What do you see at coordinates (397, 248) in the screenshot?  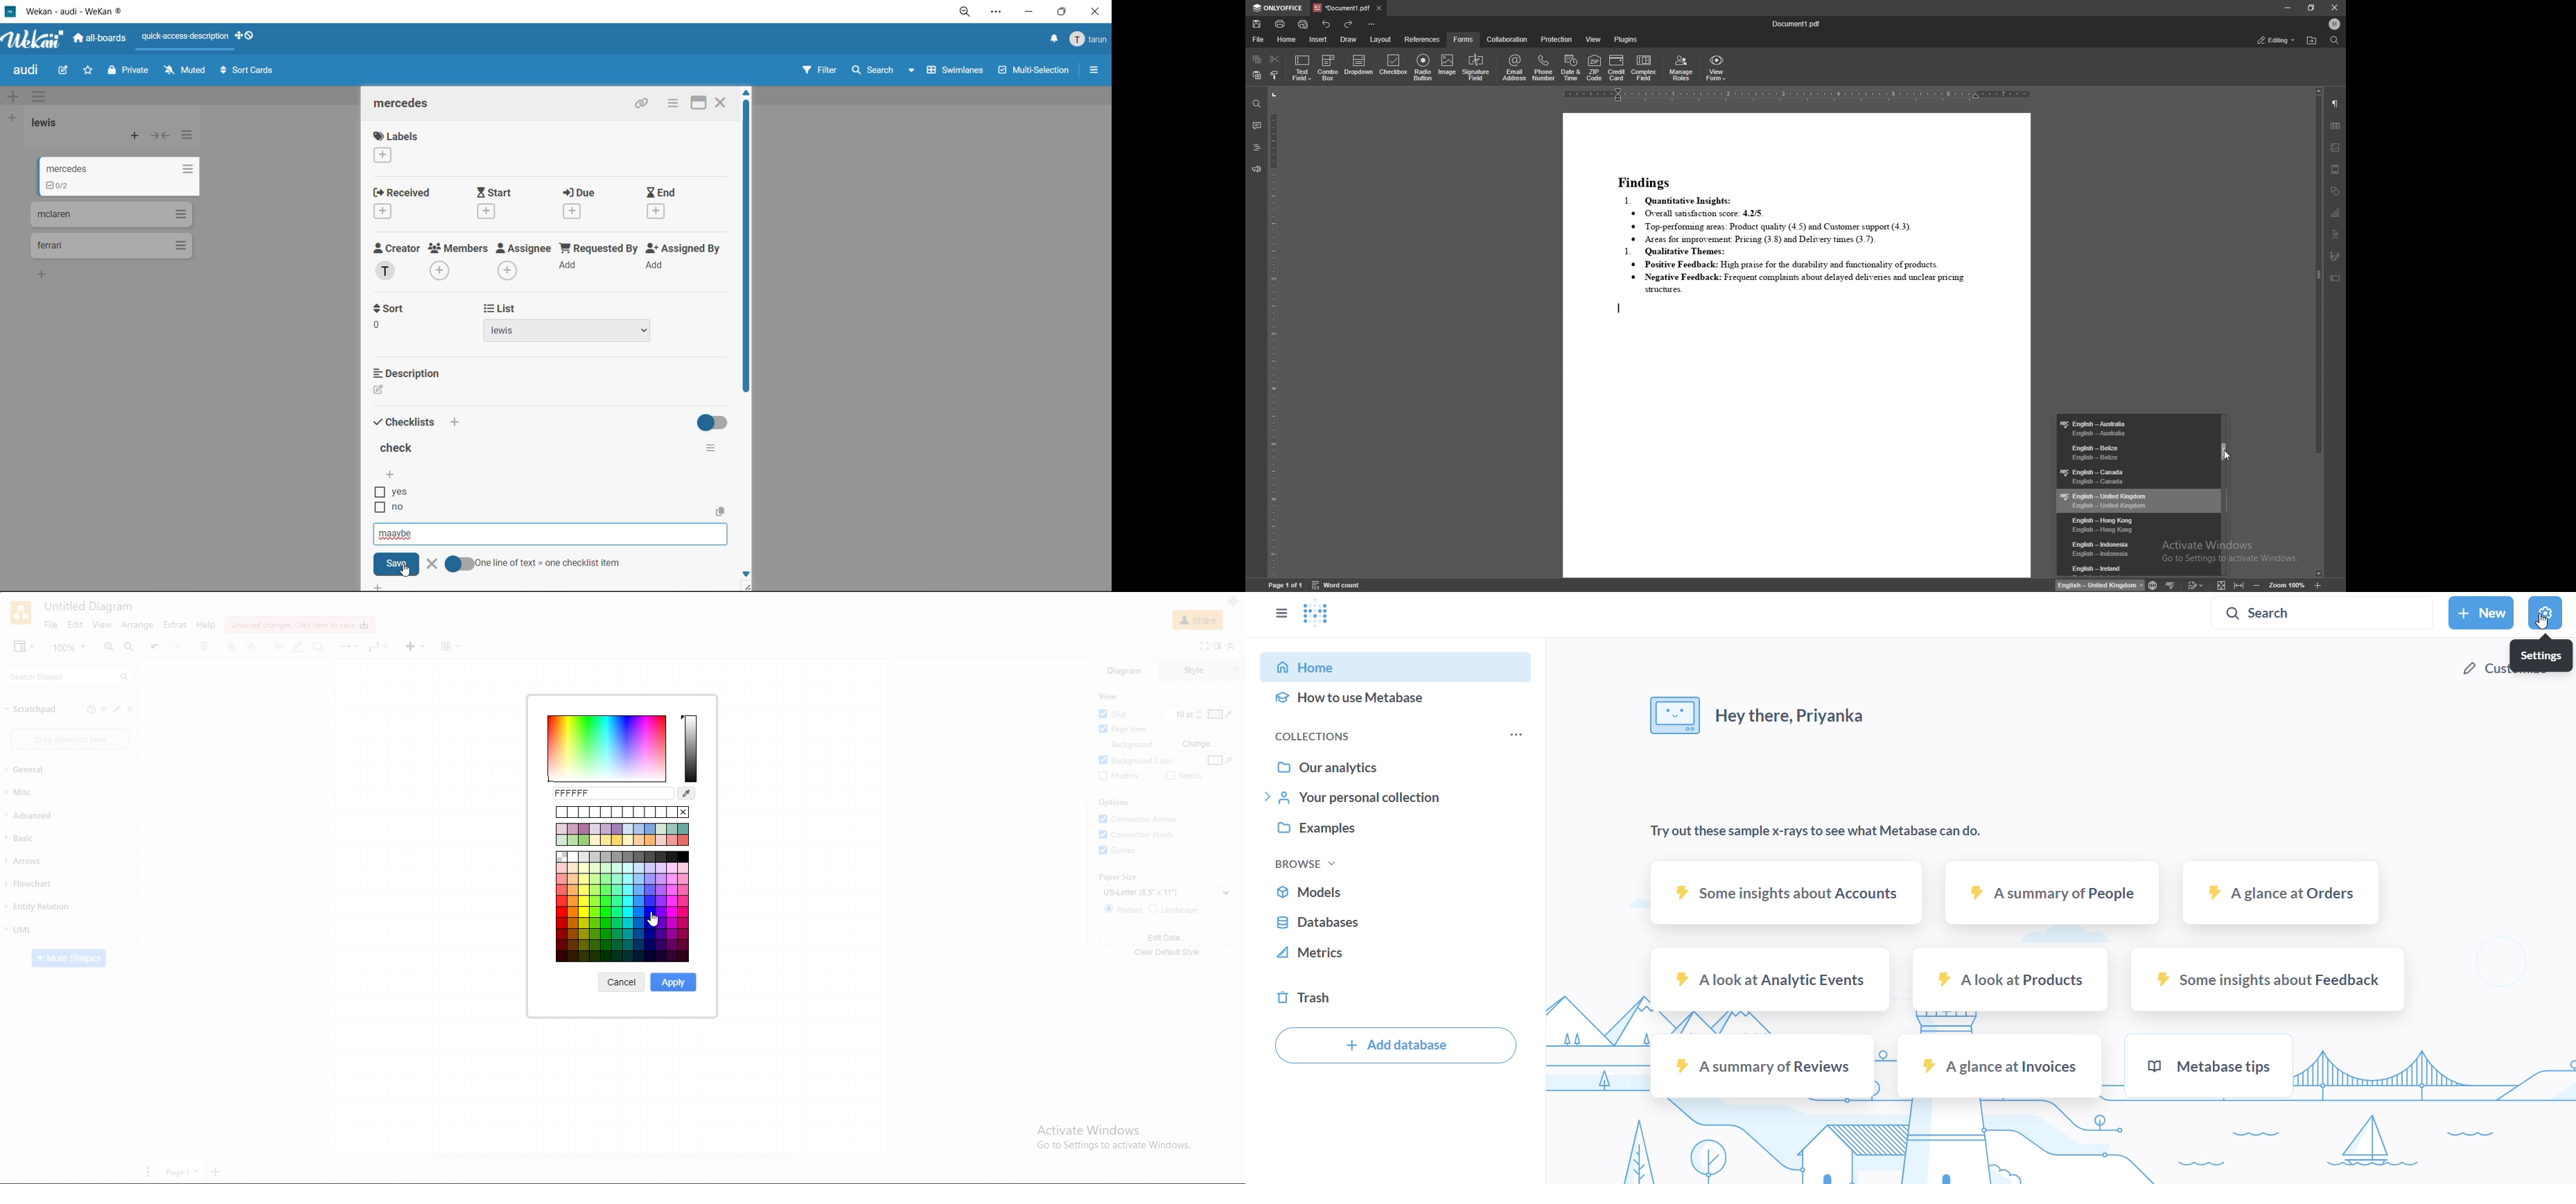 I see `creator` at bounding box center [397, 248].